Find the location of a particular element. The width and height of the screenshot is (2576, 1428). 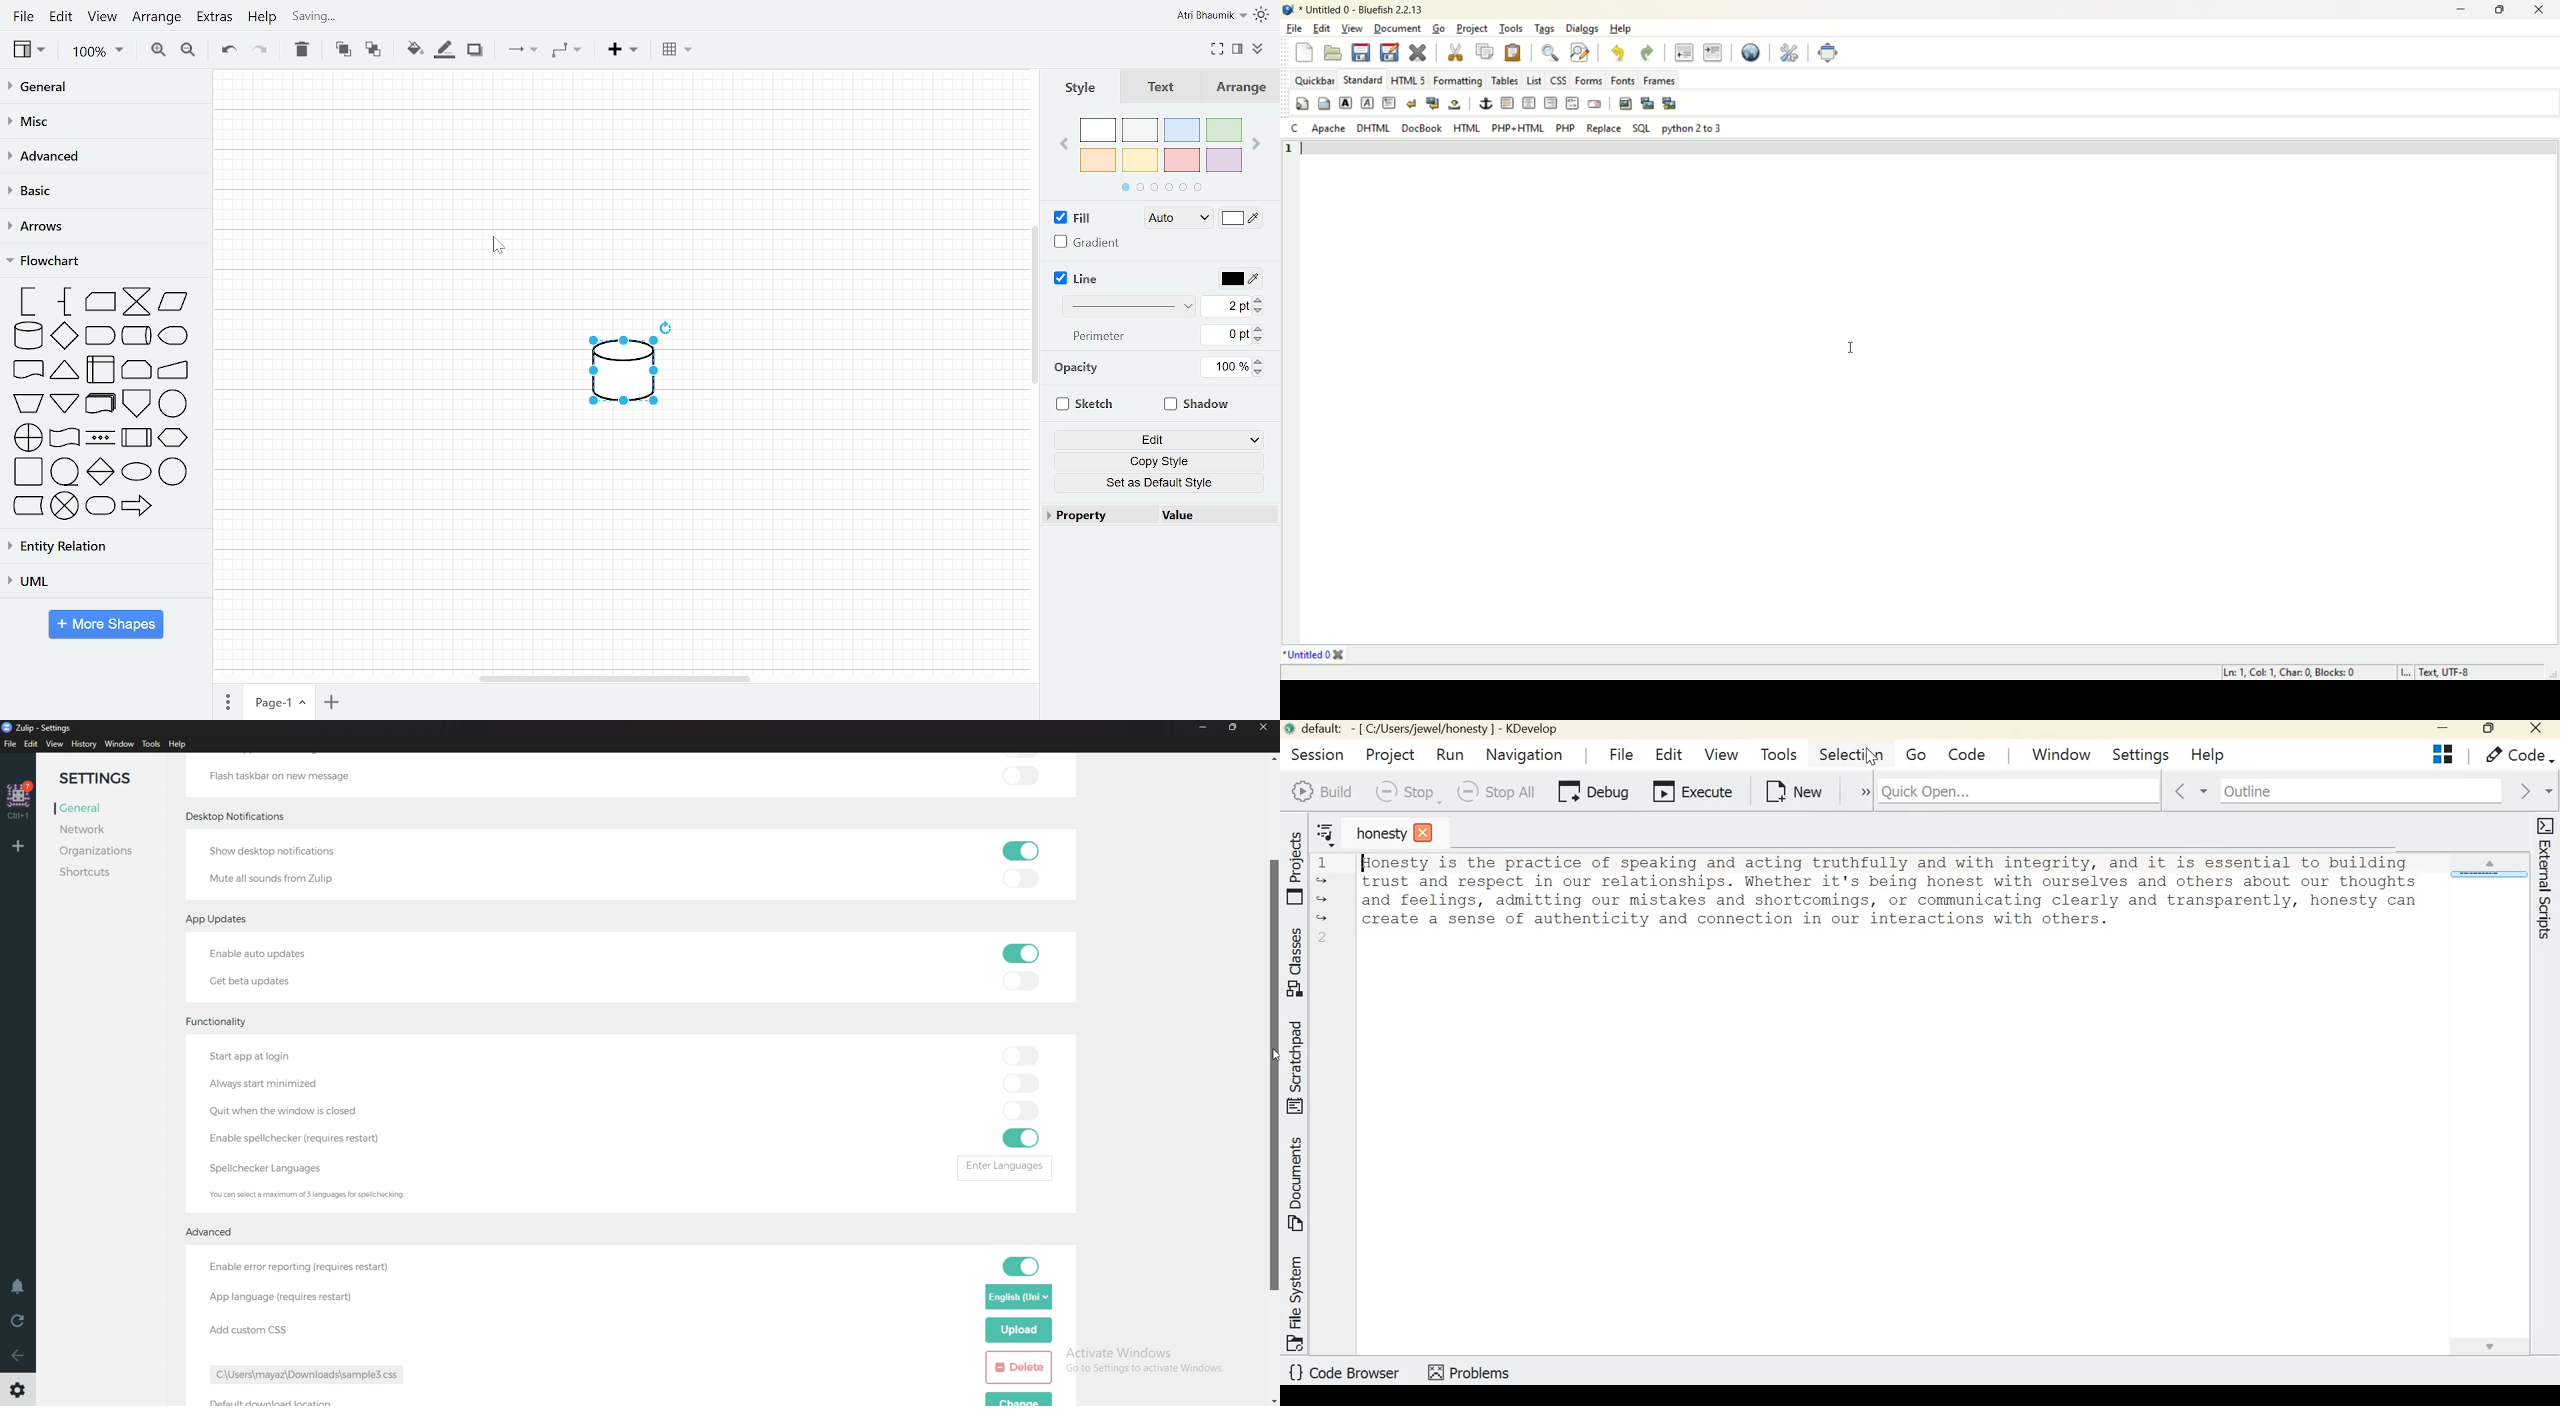

Increase opacity is located at coordinates (1260, 361).